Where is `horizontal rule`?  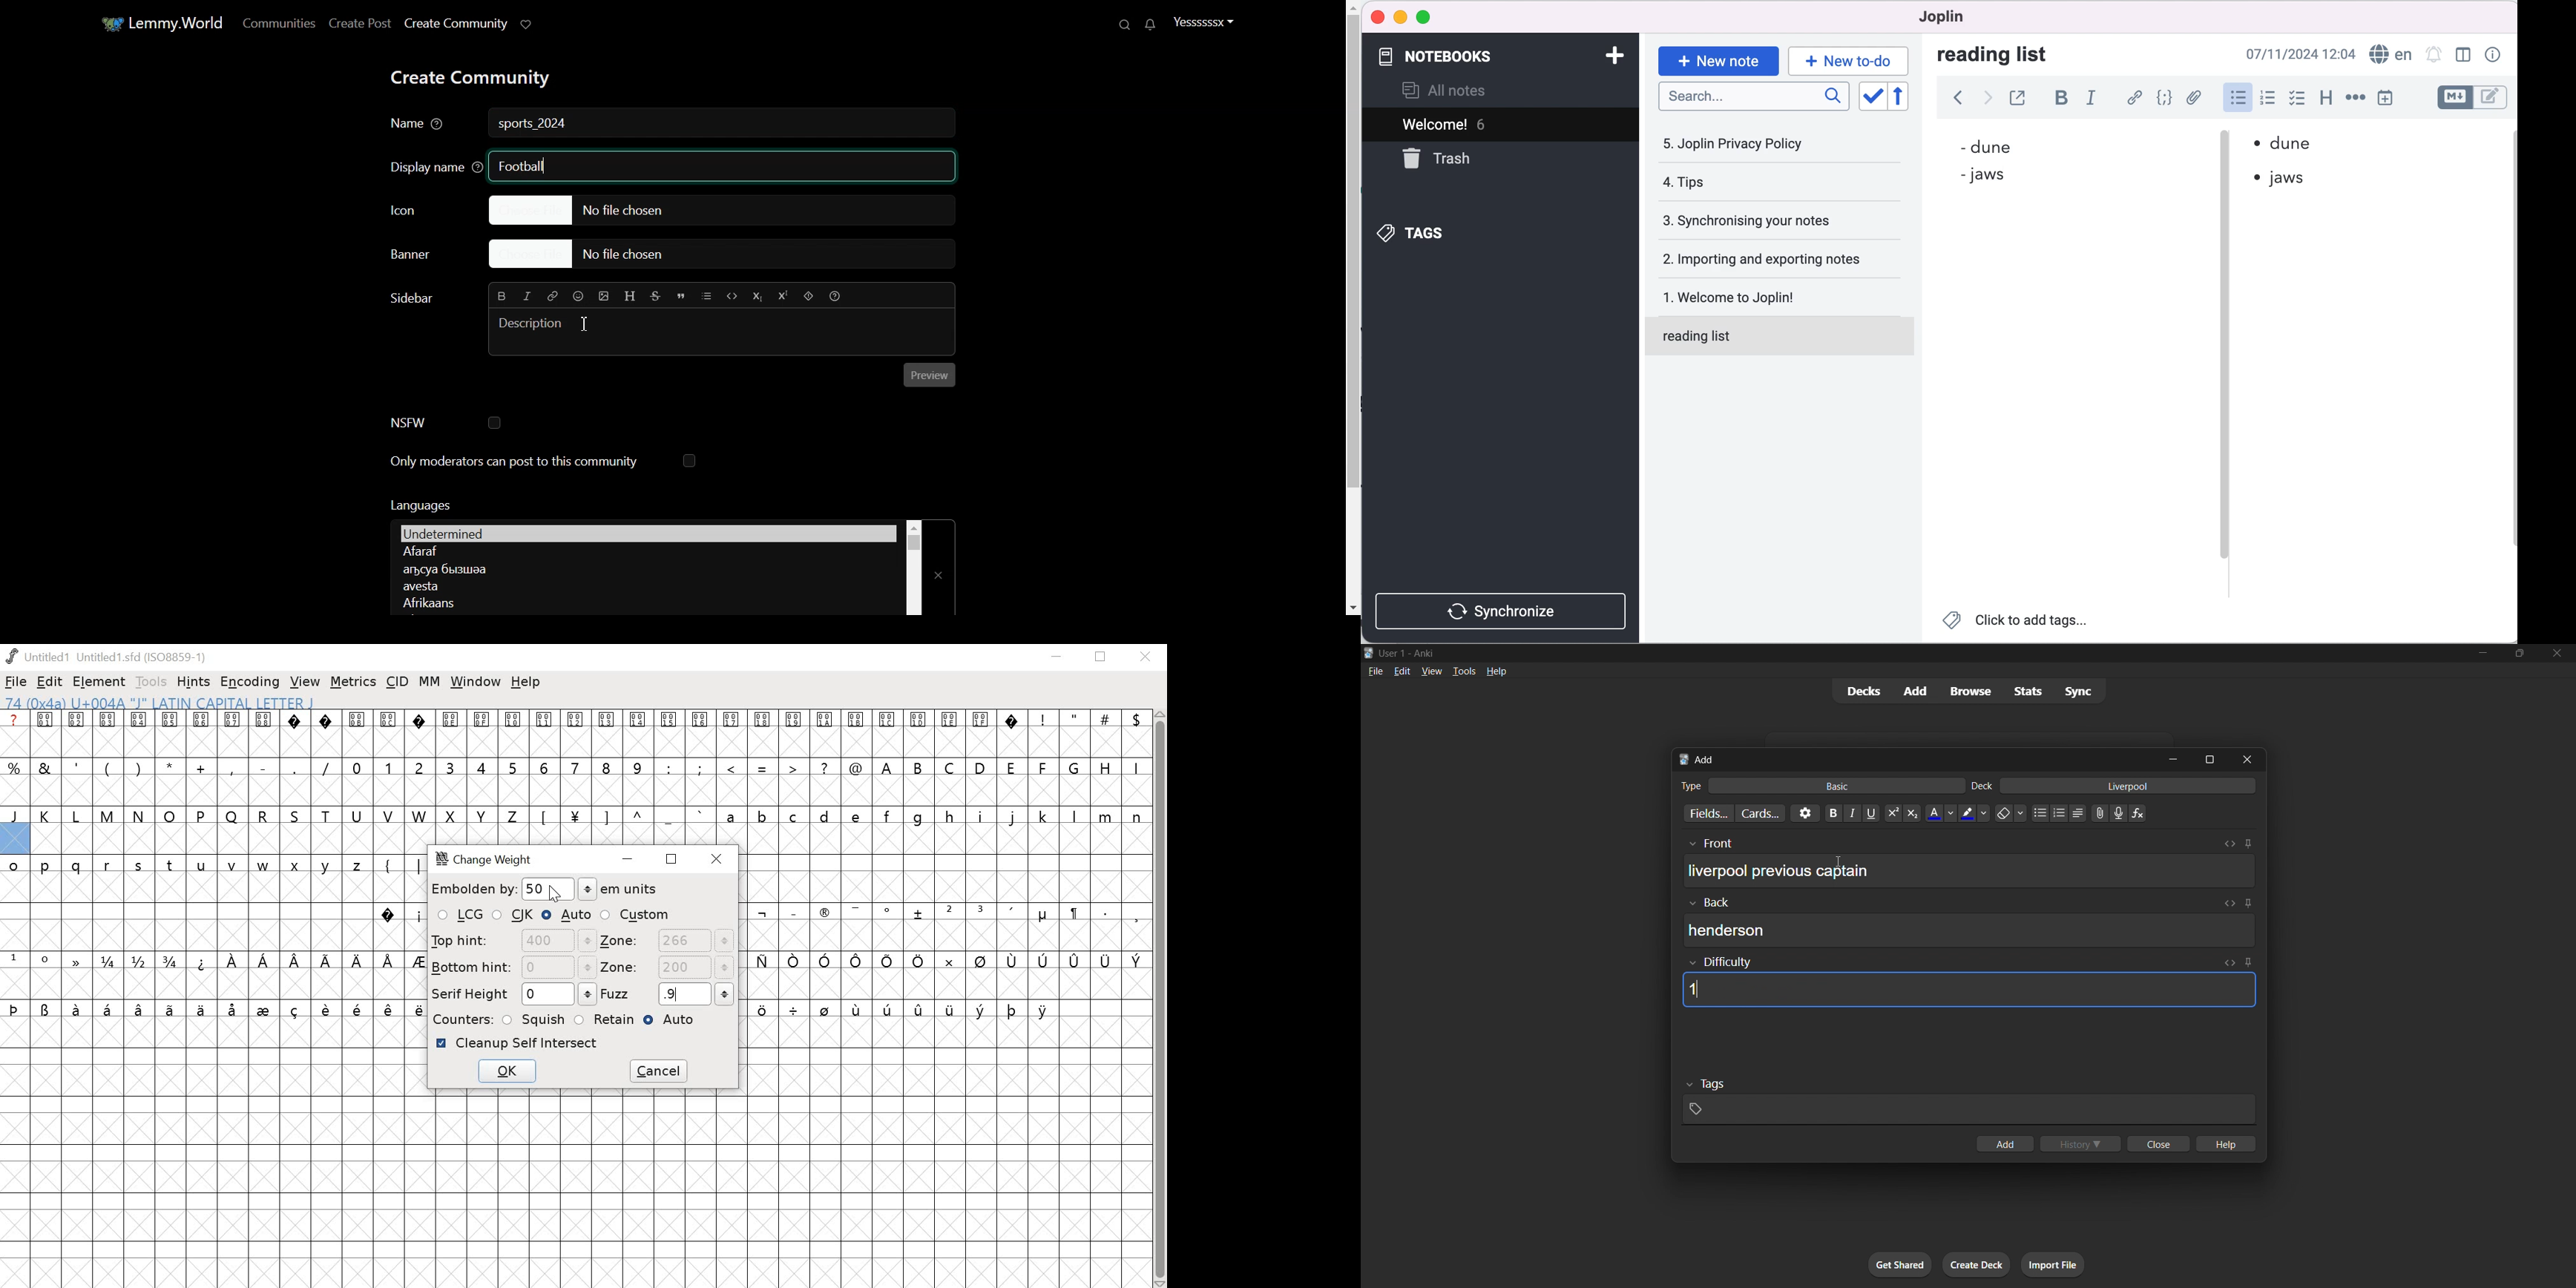 horizontal rule is located at coordinates (2355, 99).